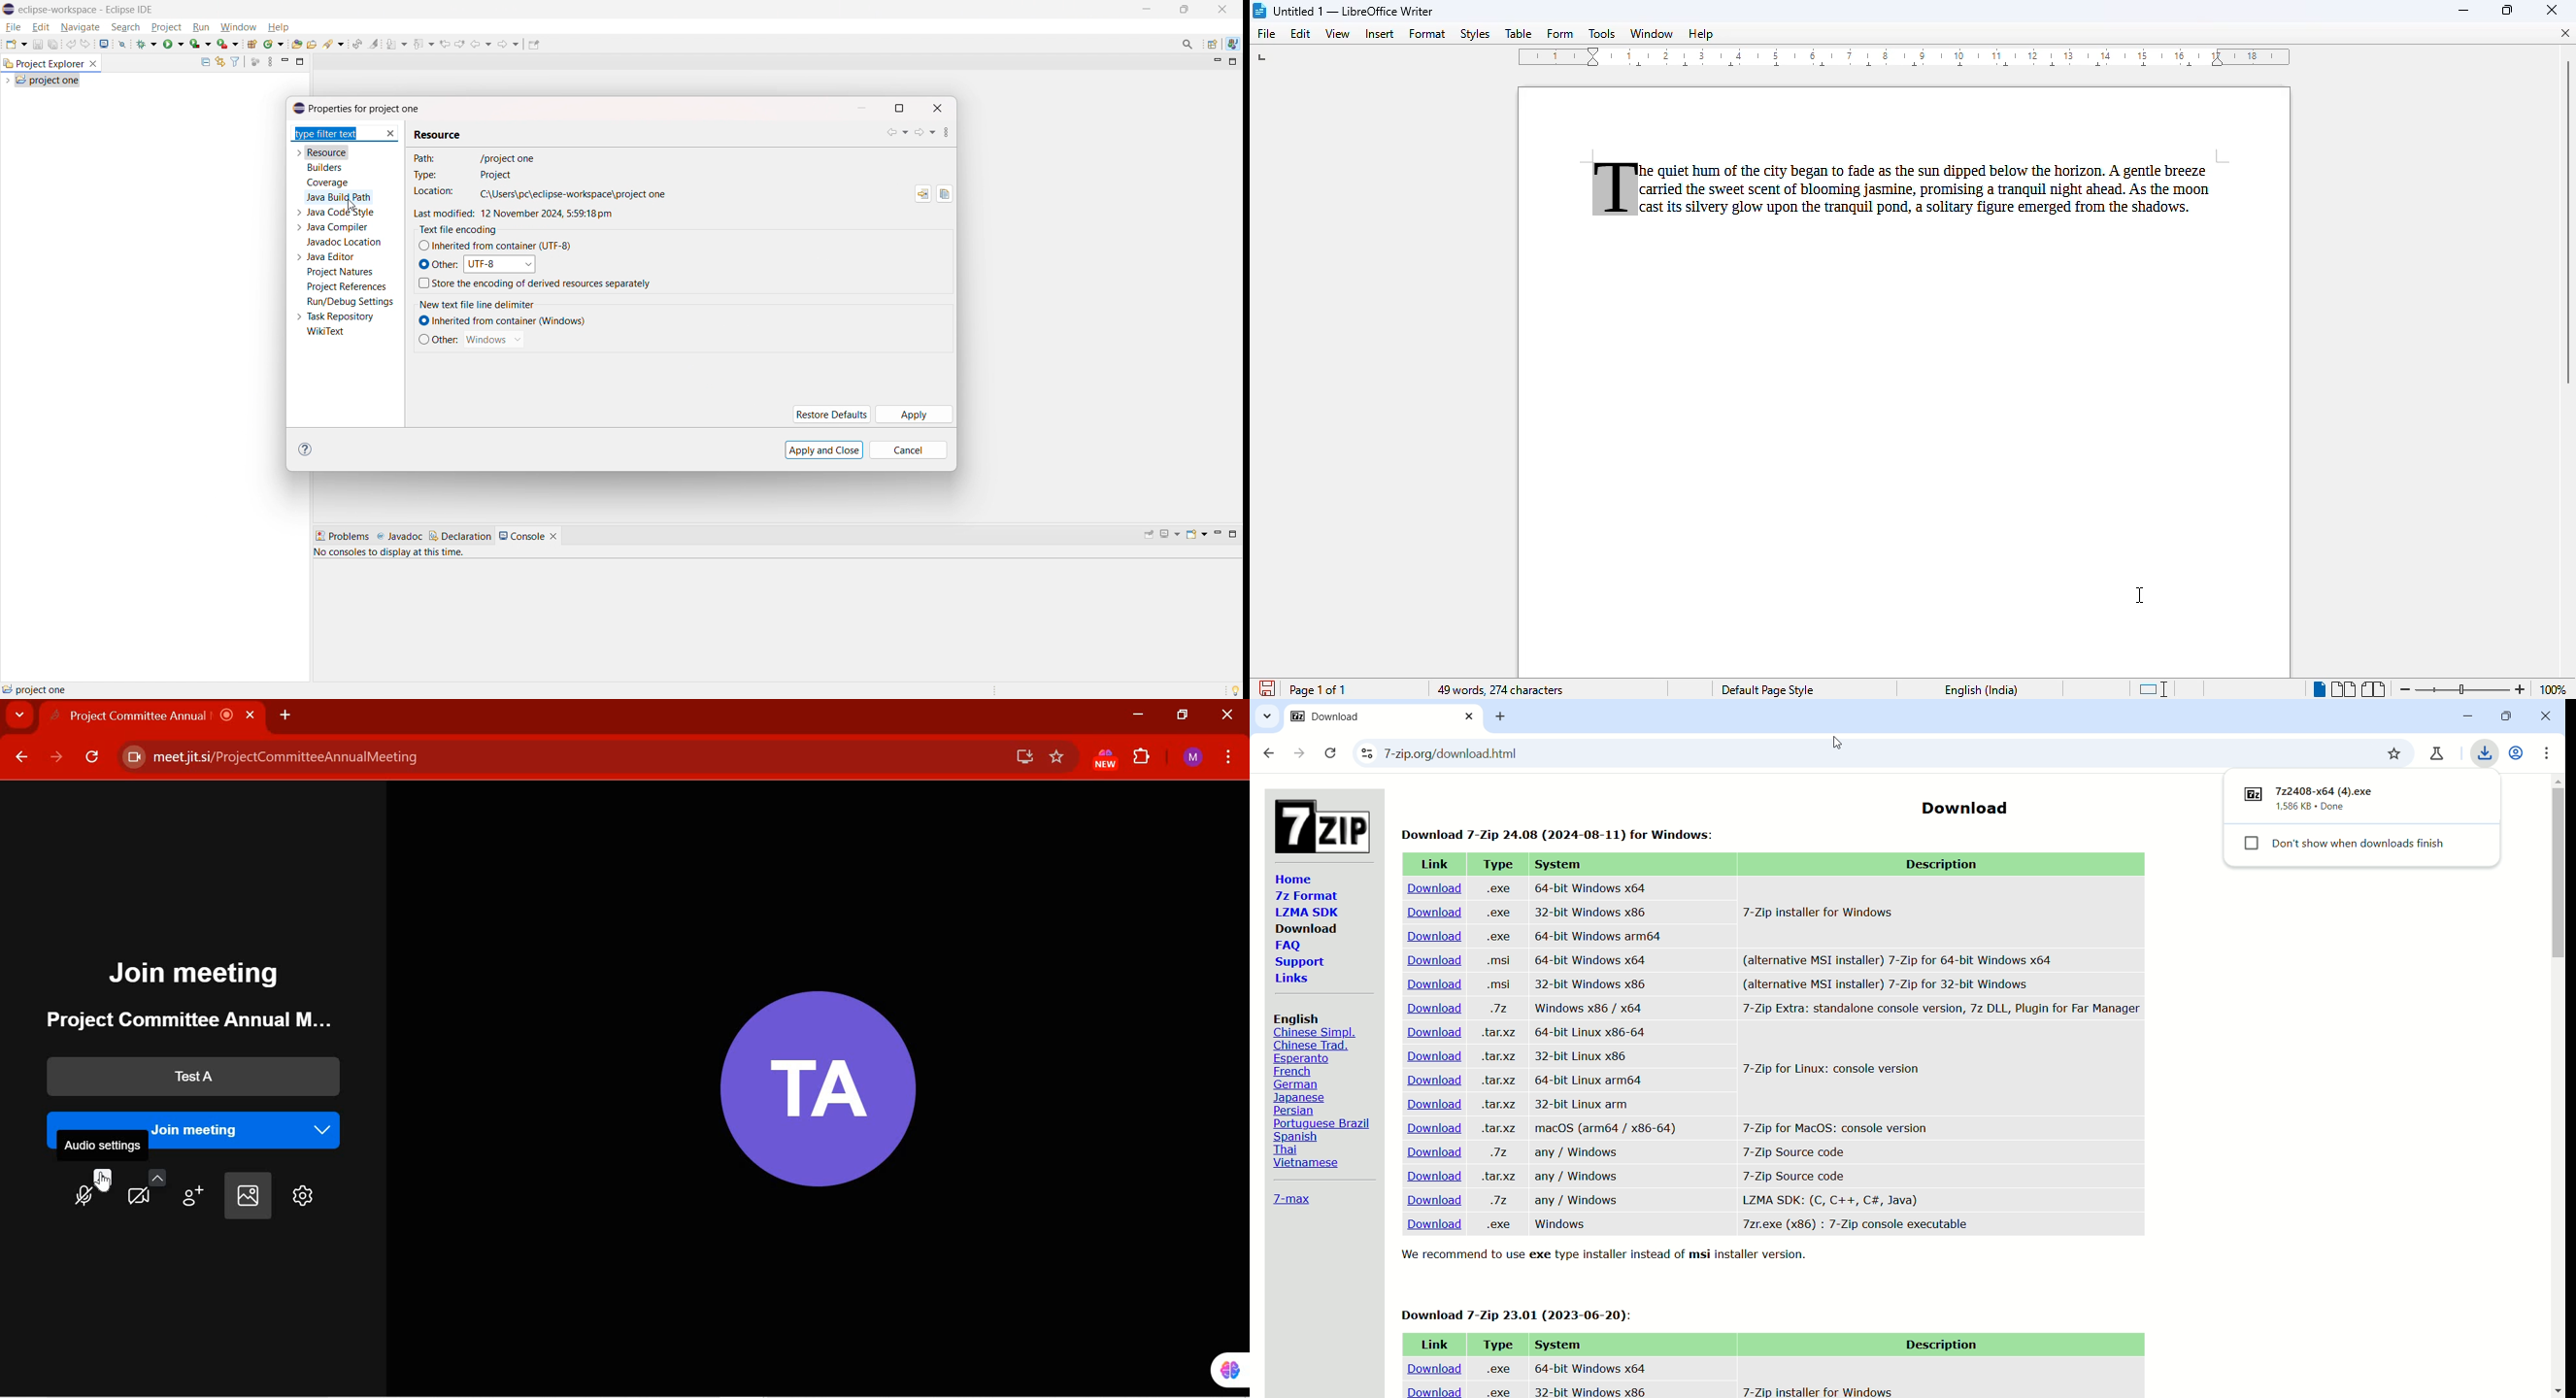  What do you see at coordinates (1429, 1033) in the screenshot?
I see `Download` at bounding box center [1429, 1033].